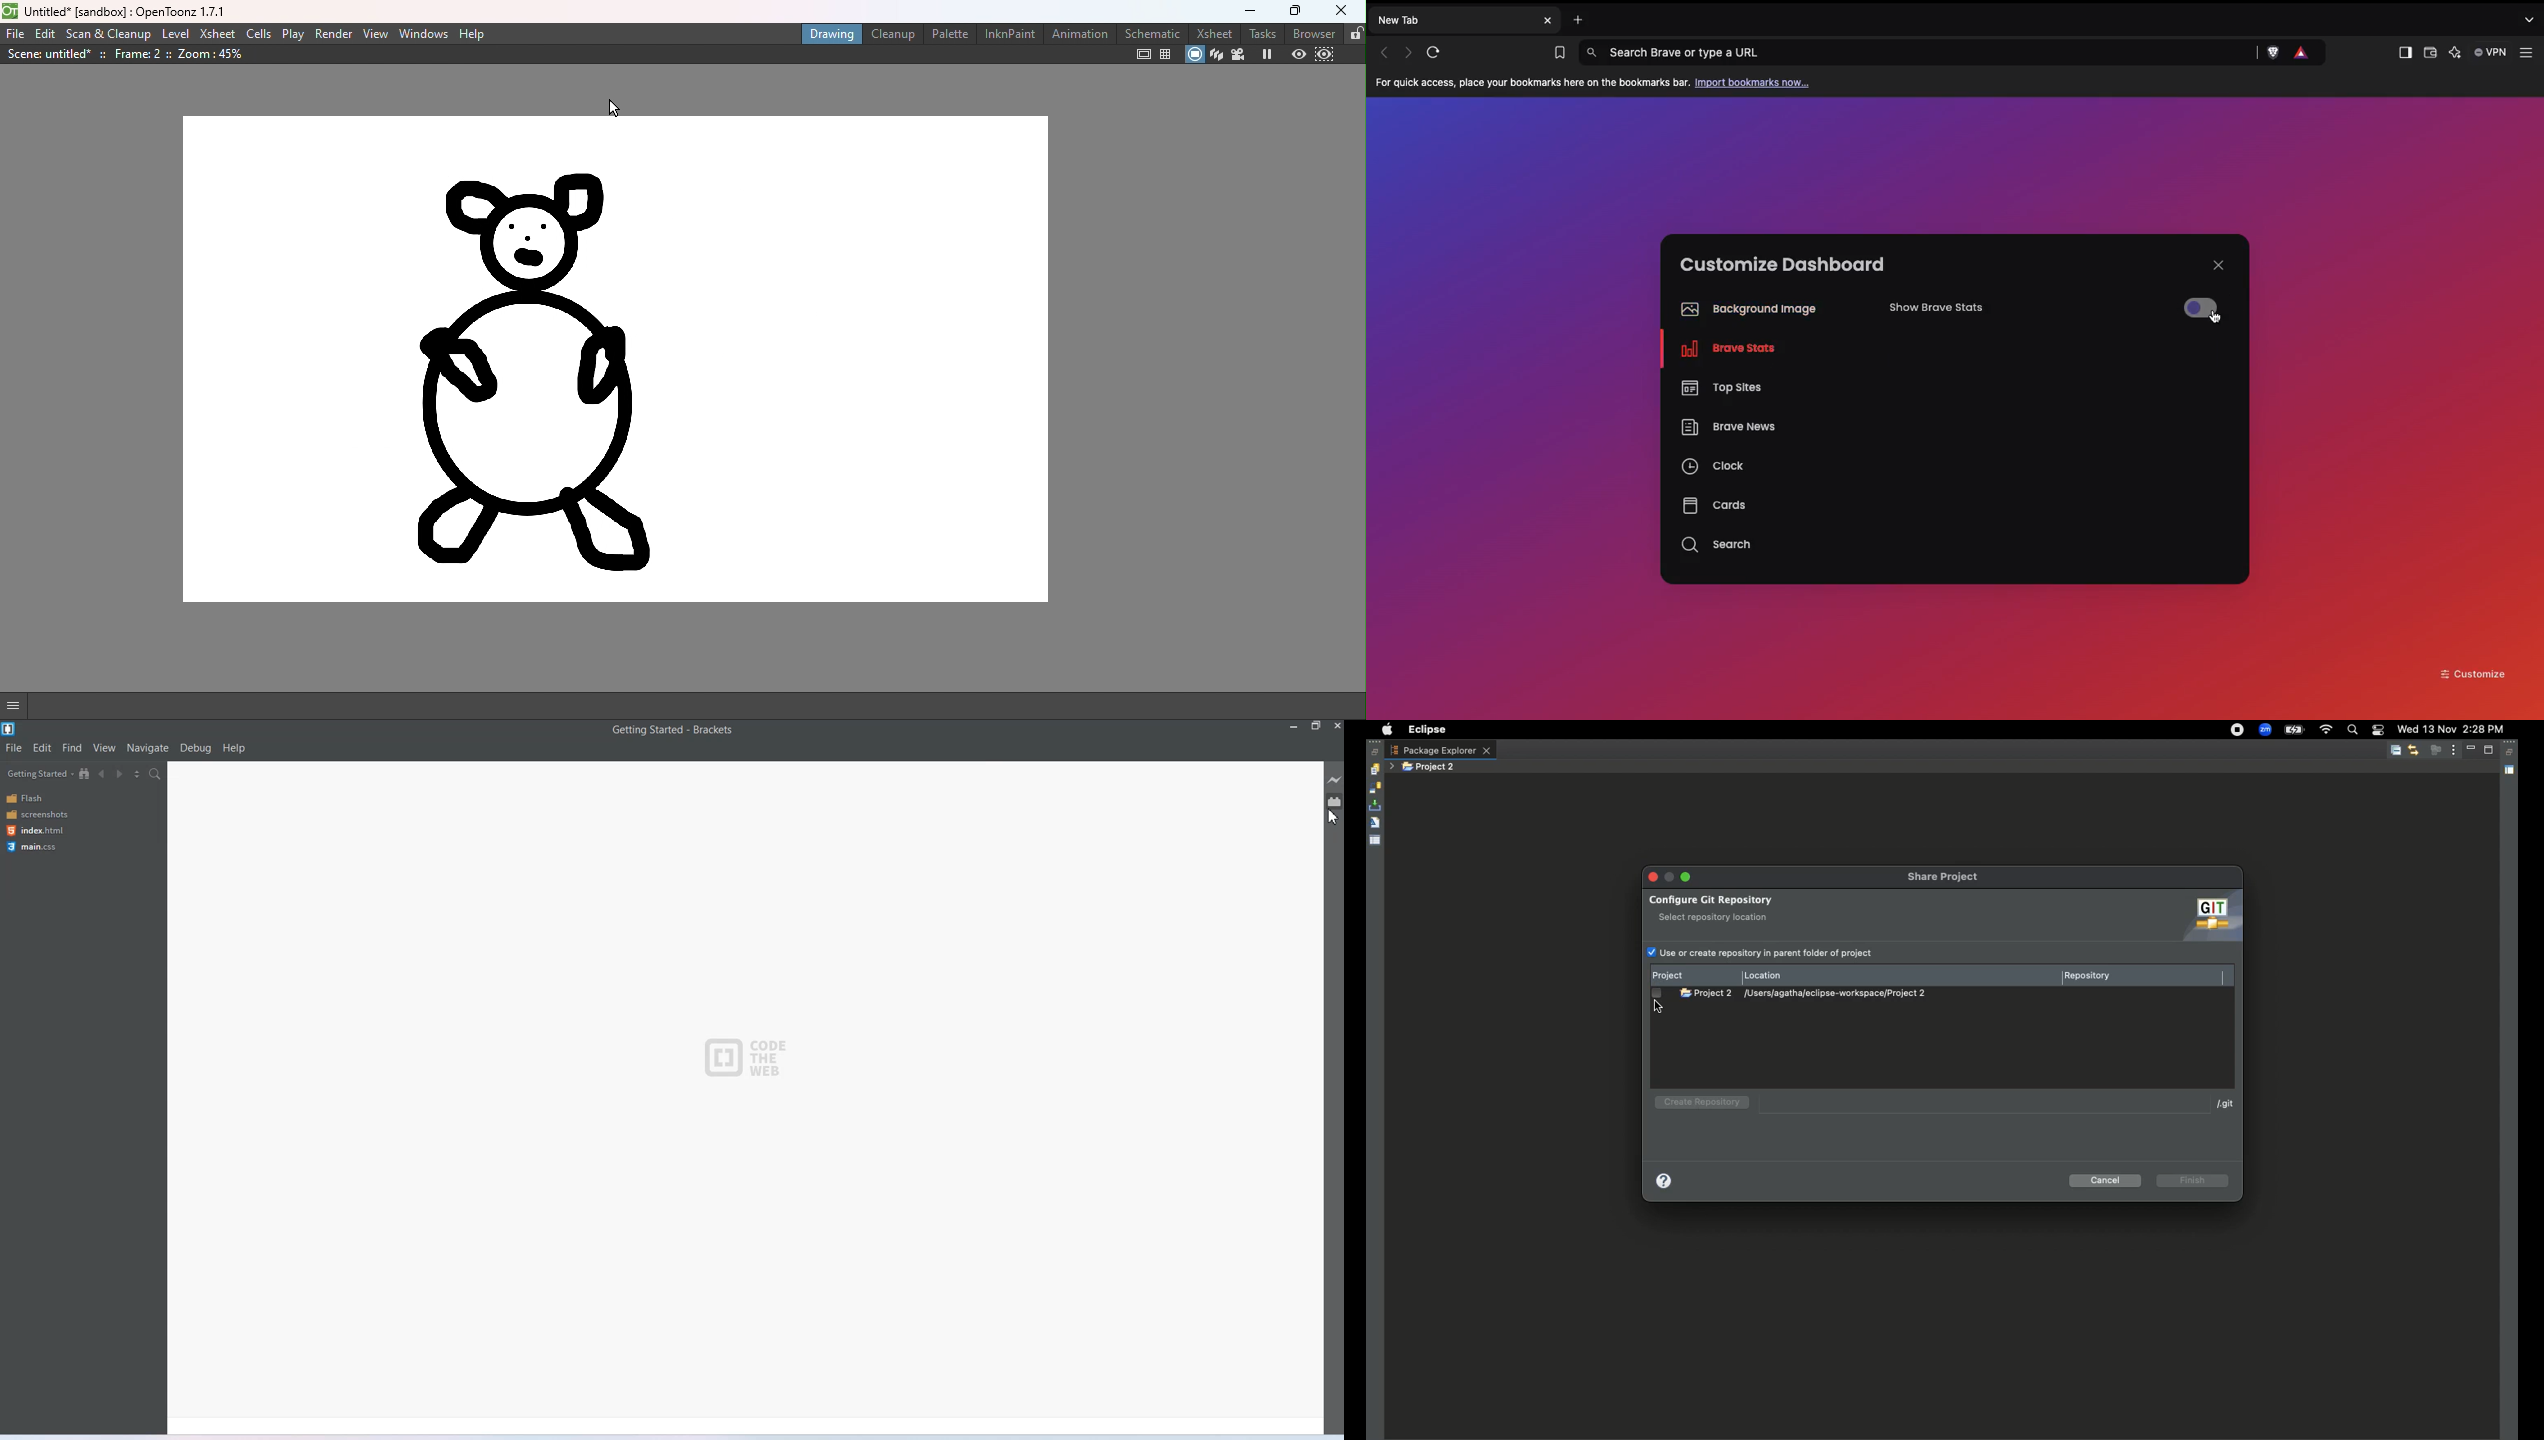  What do you see at coordinates (2436, 750) in the screenshot?
I see `Focus on active task` at bounding box center [2436, 750].